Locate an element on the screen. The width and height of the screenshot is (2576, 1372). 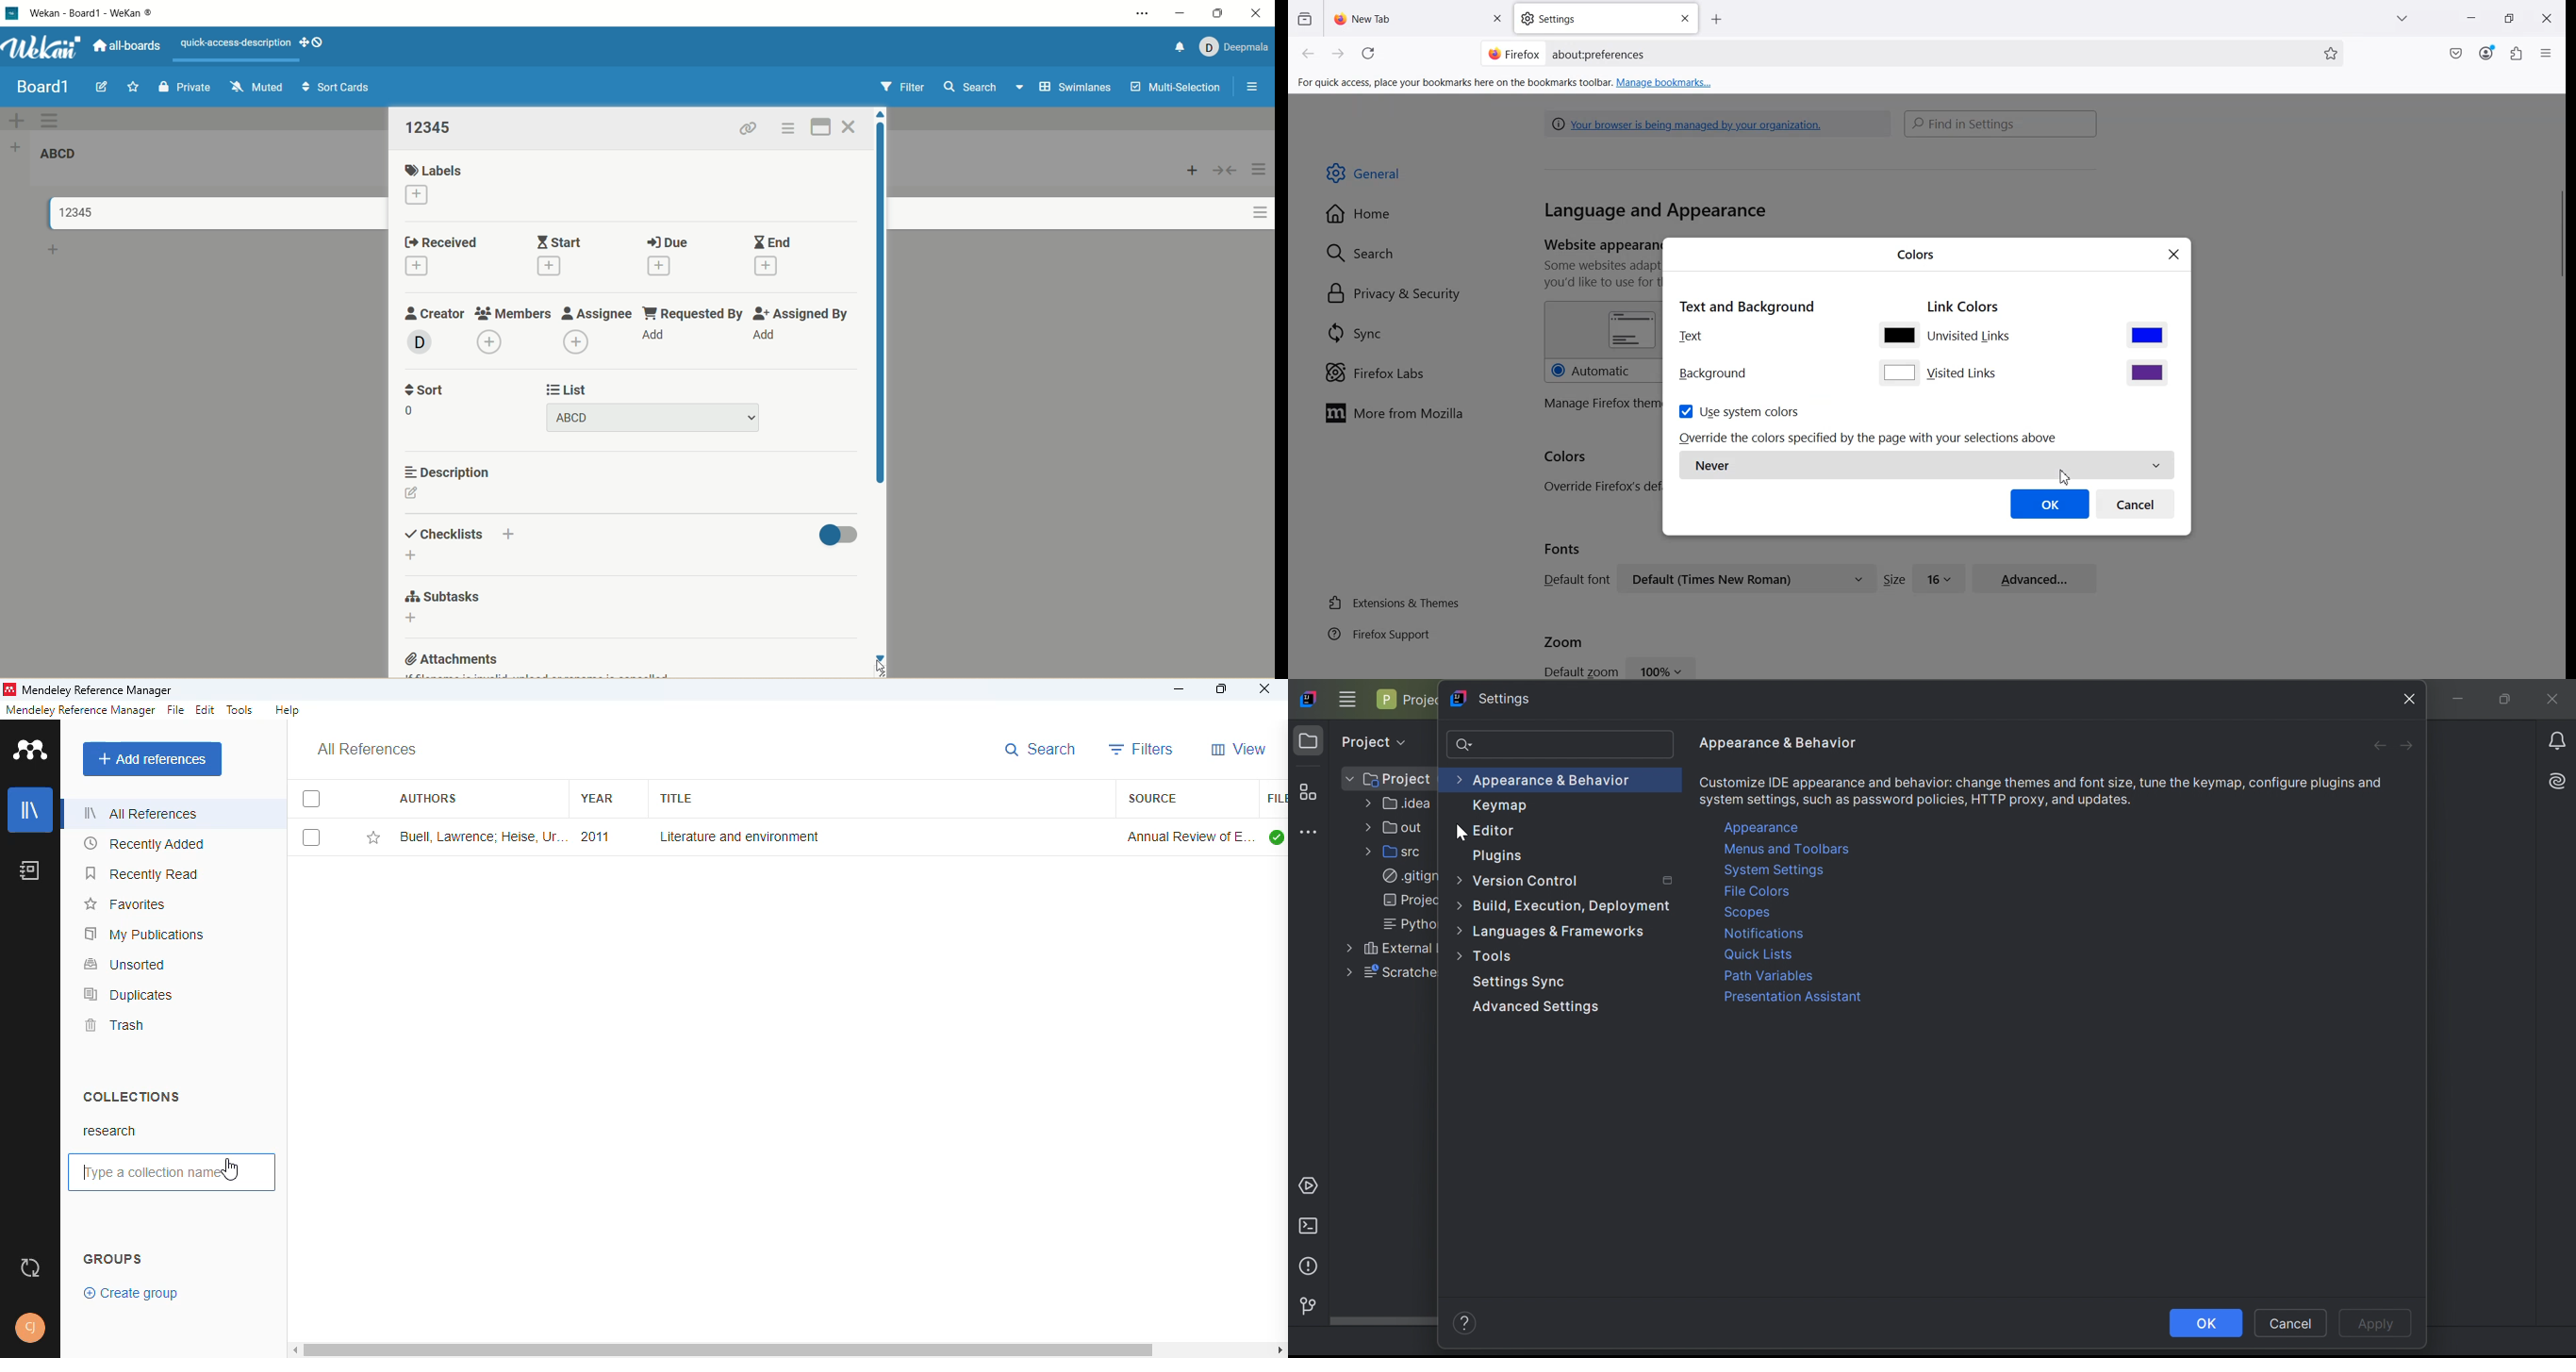
all files downloaded is located at coordinates (1277, 836).